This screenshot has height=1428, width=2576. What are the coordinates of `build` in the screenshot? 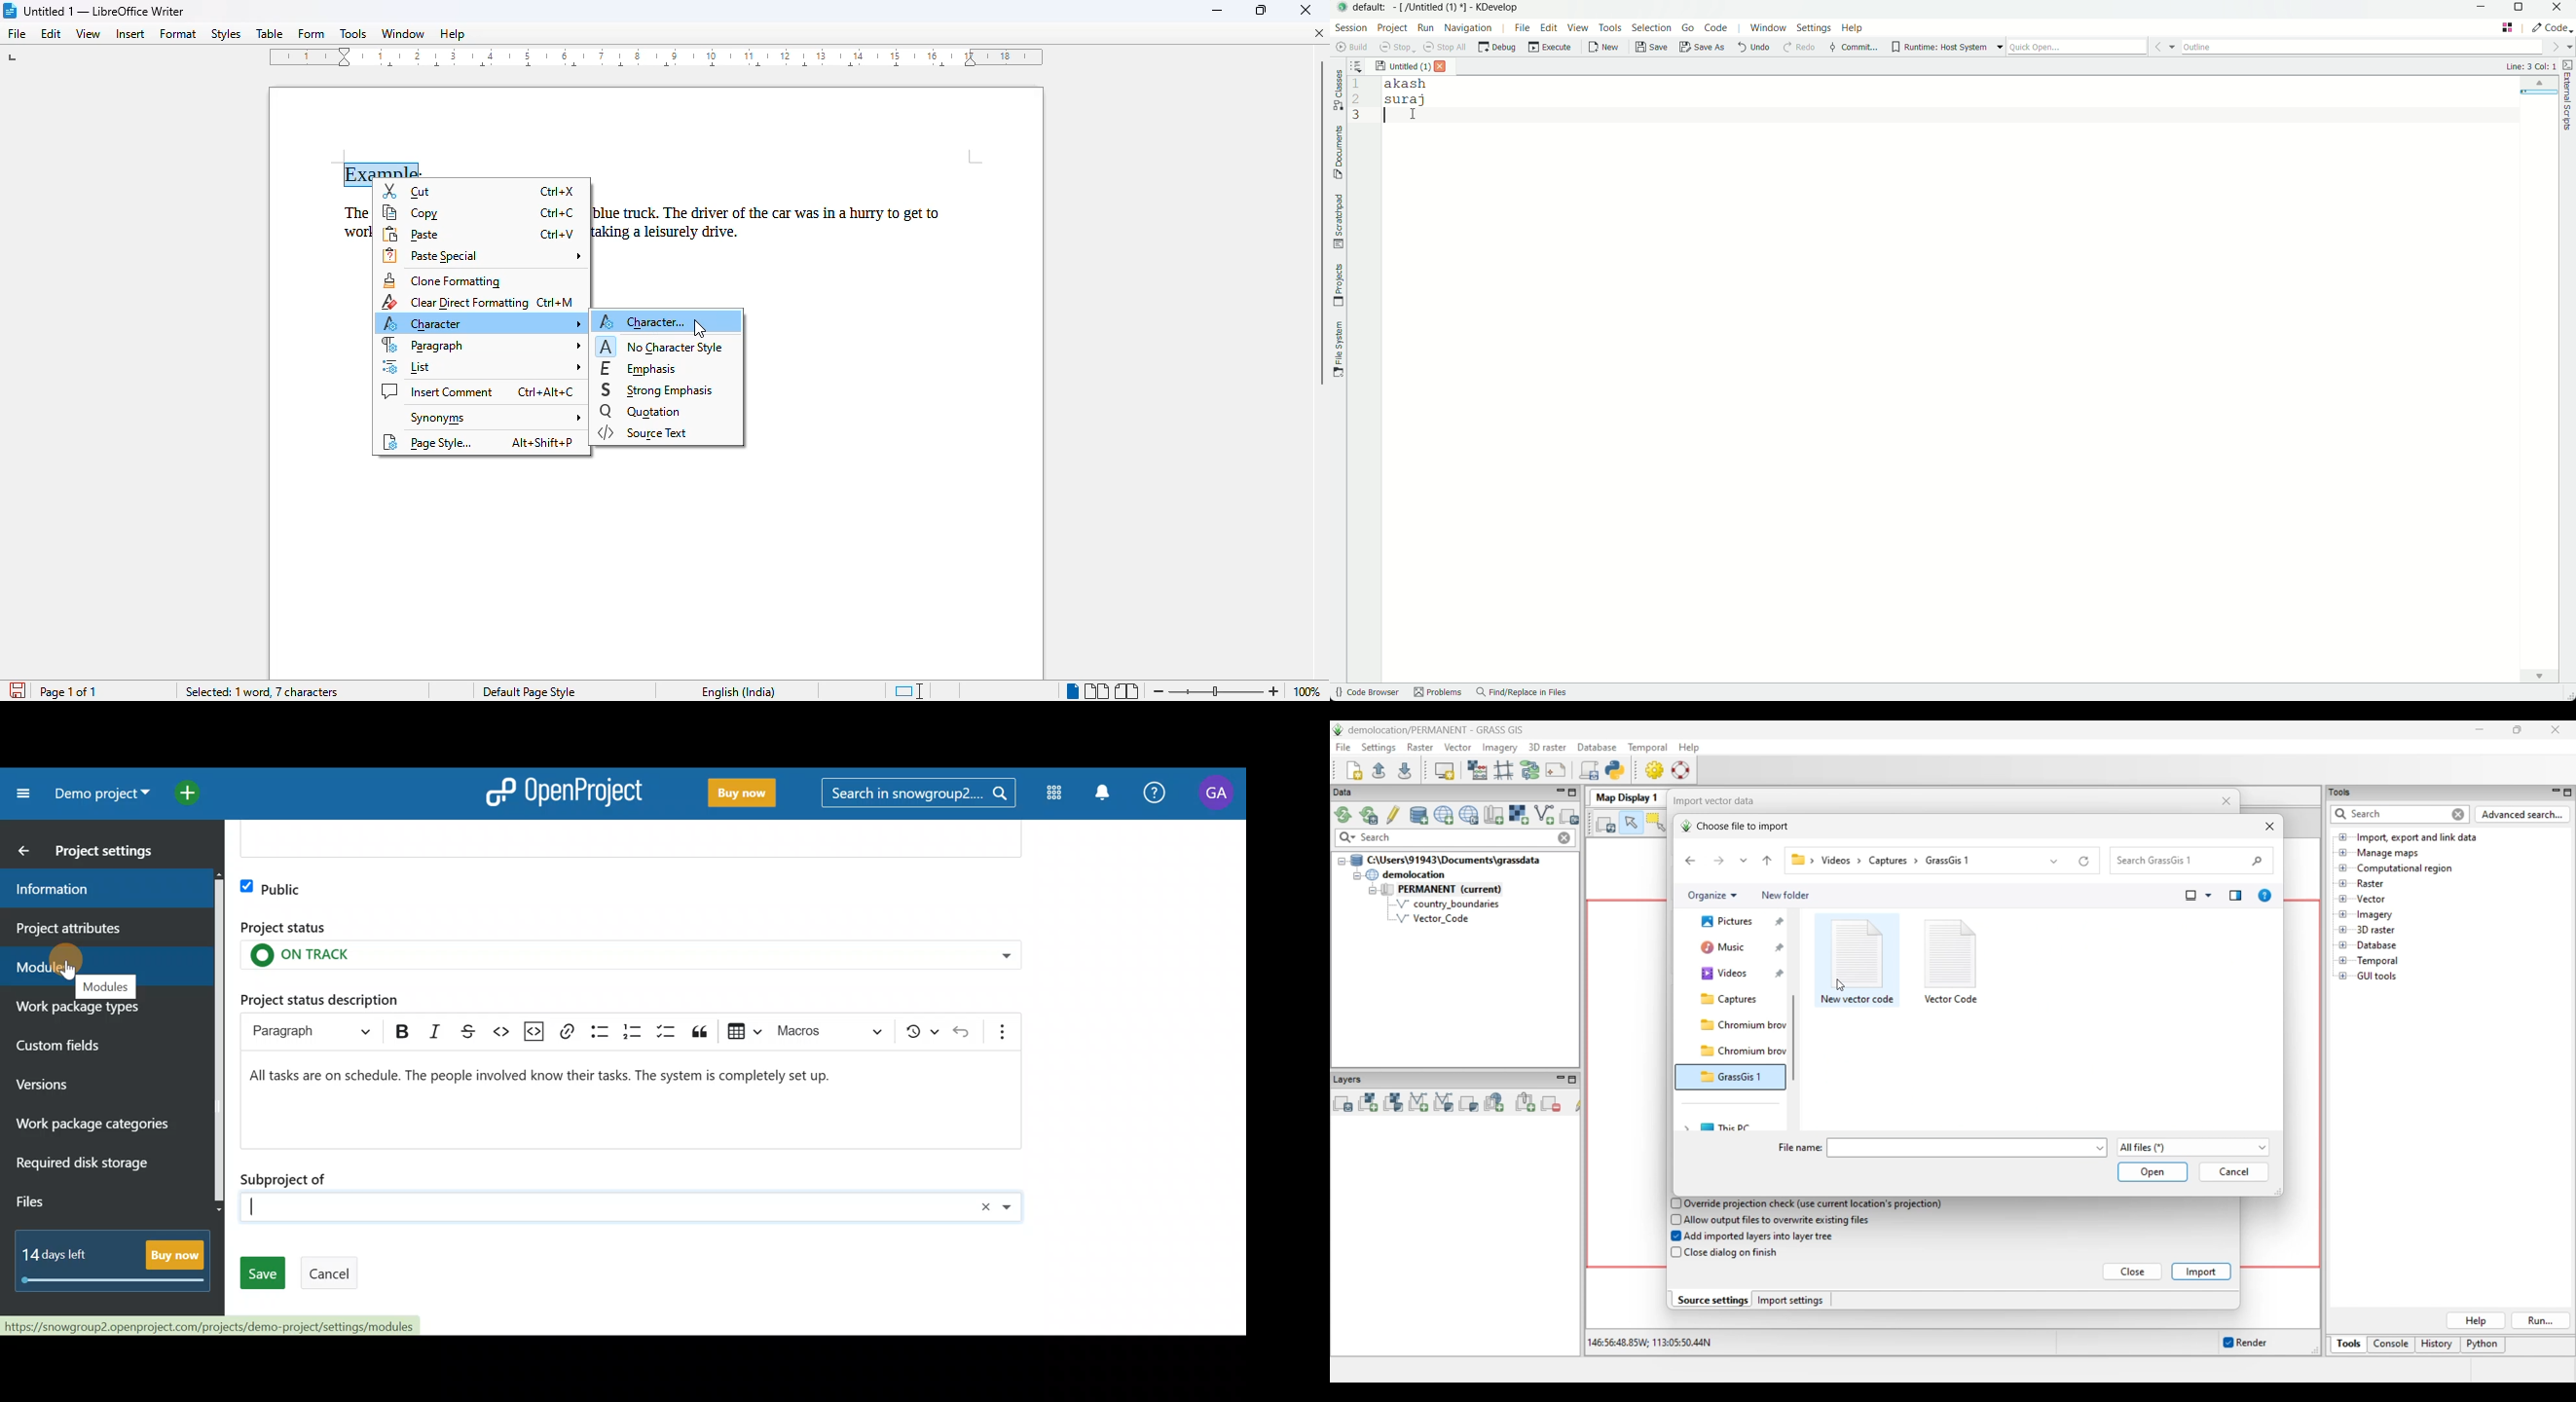 It's located at (1349, 47).